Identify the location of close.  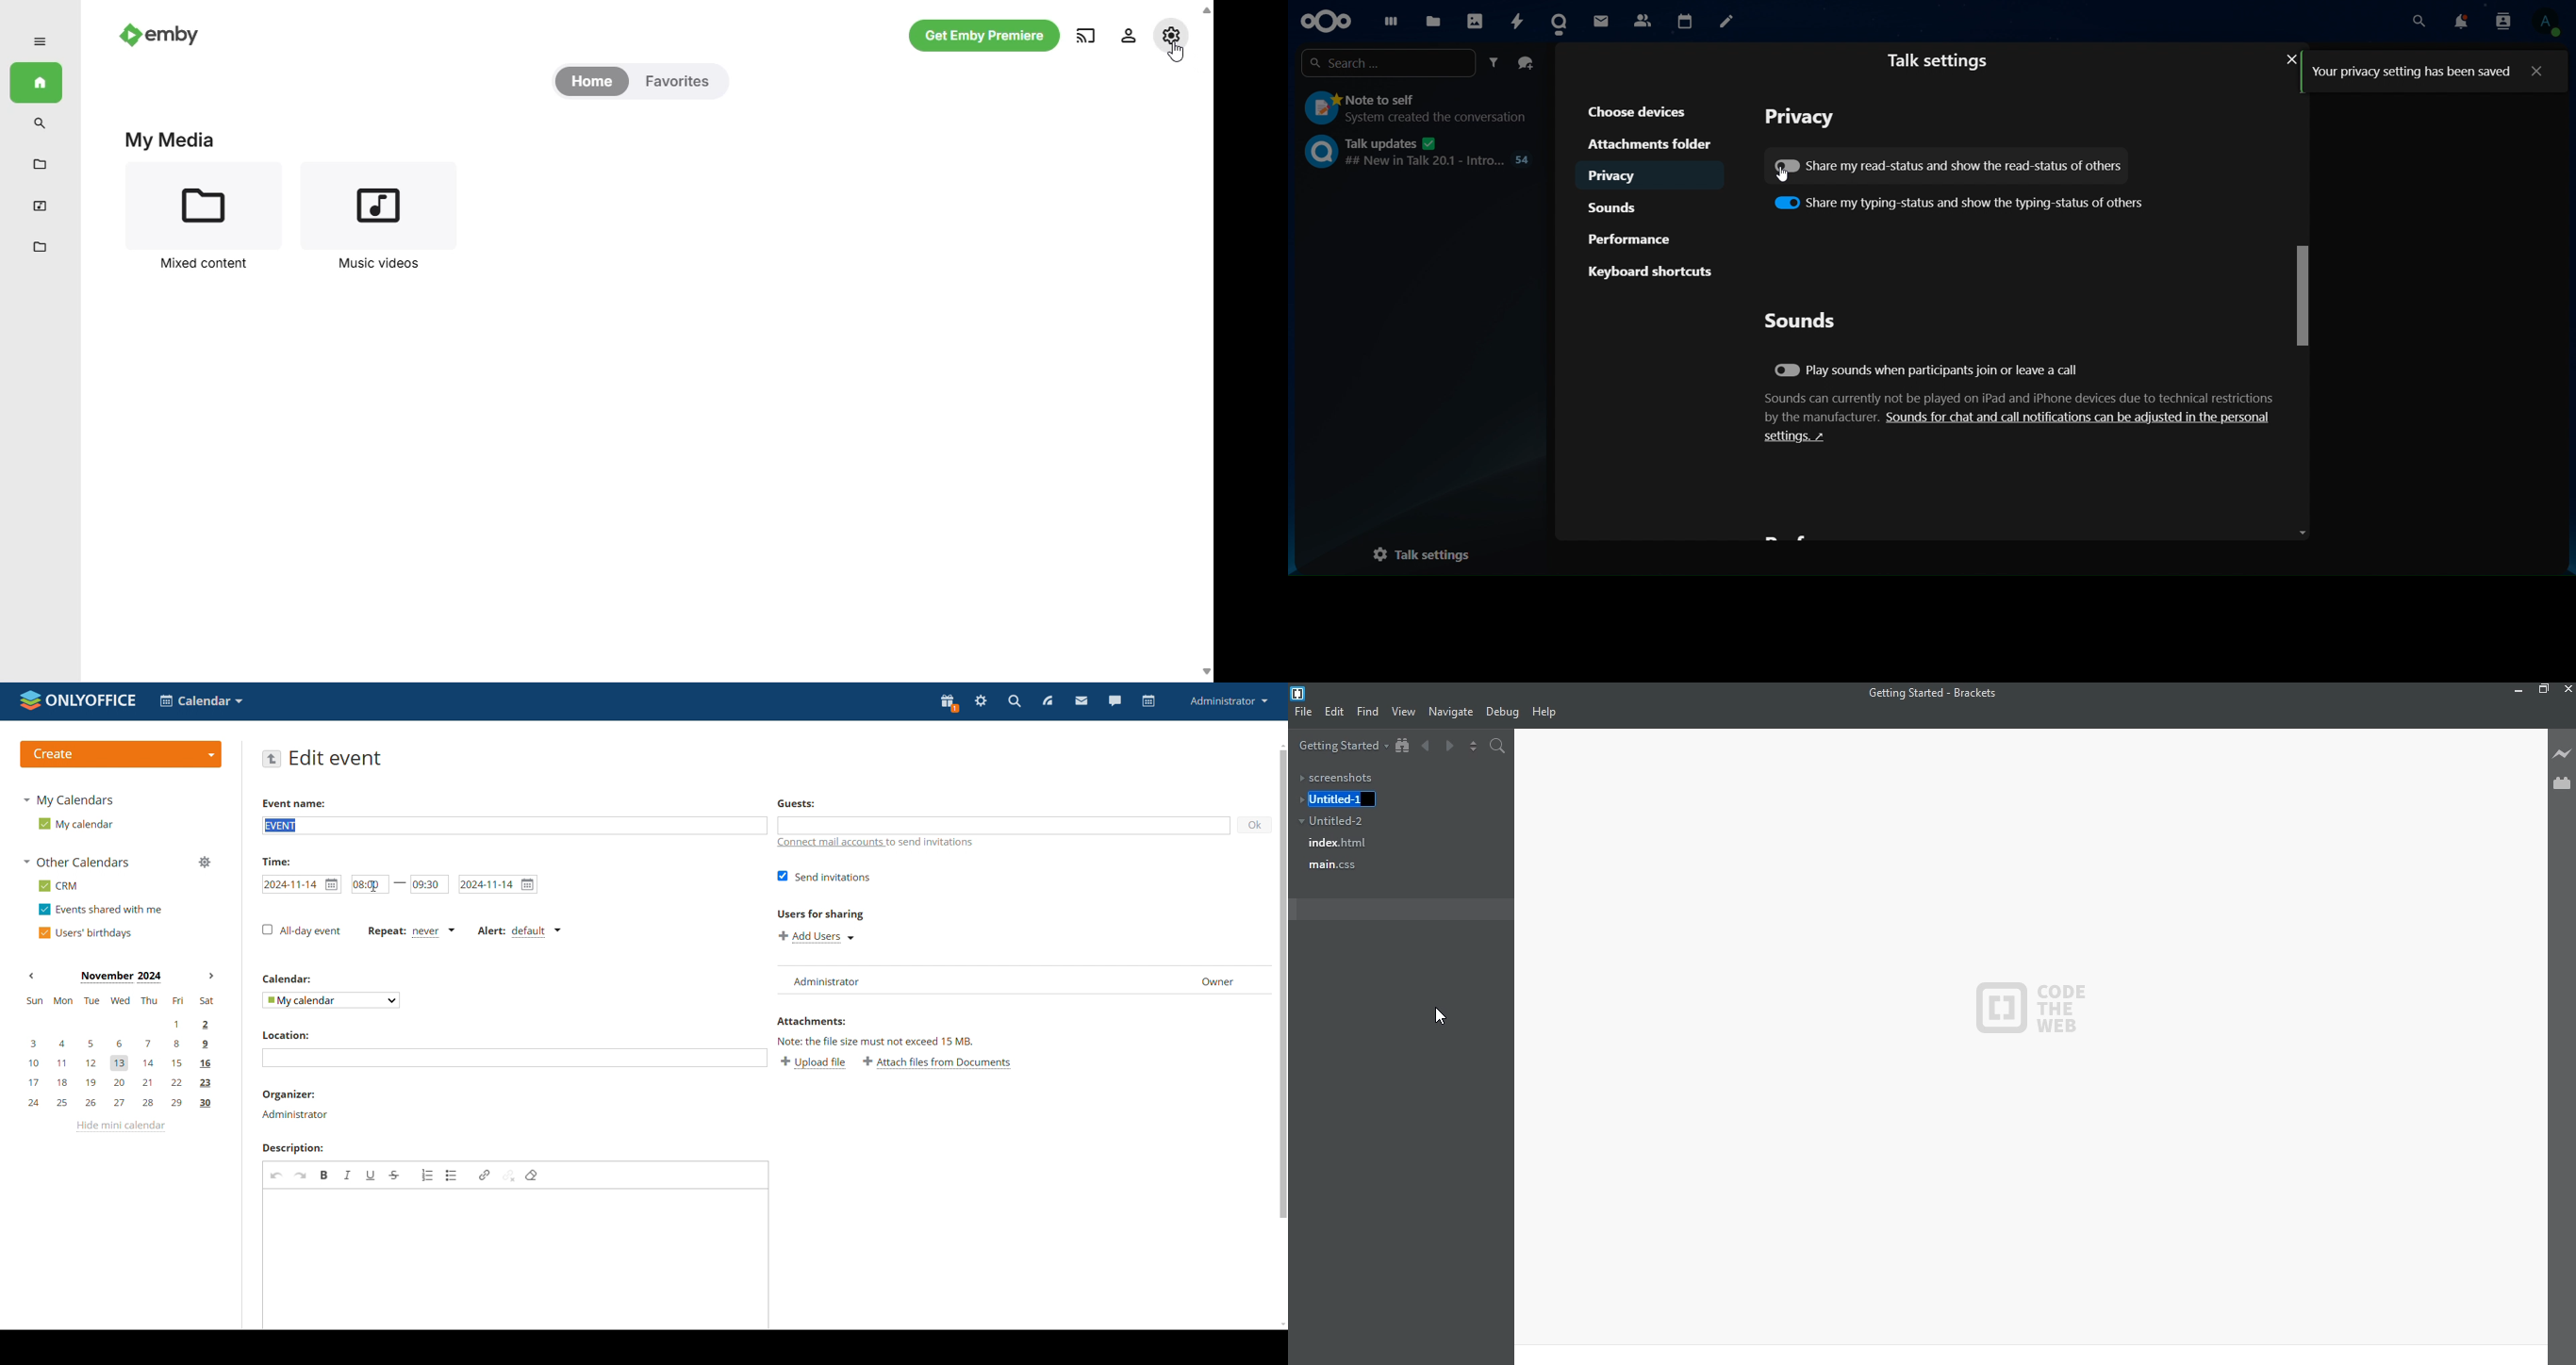
(2566, 689).